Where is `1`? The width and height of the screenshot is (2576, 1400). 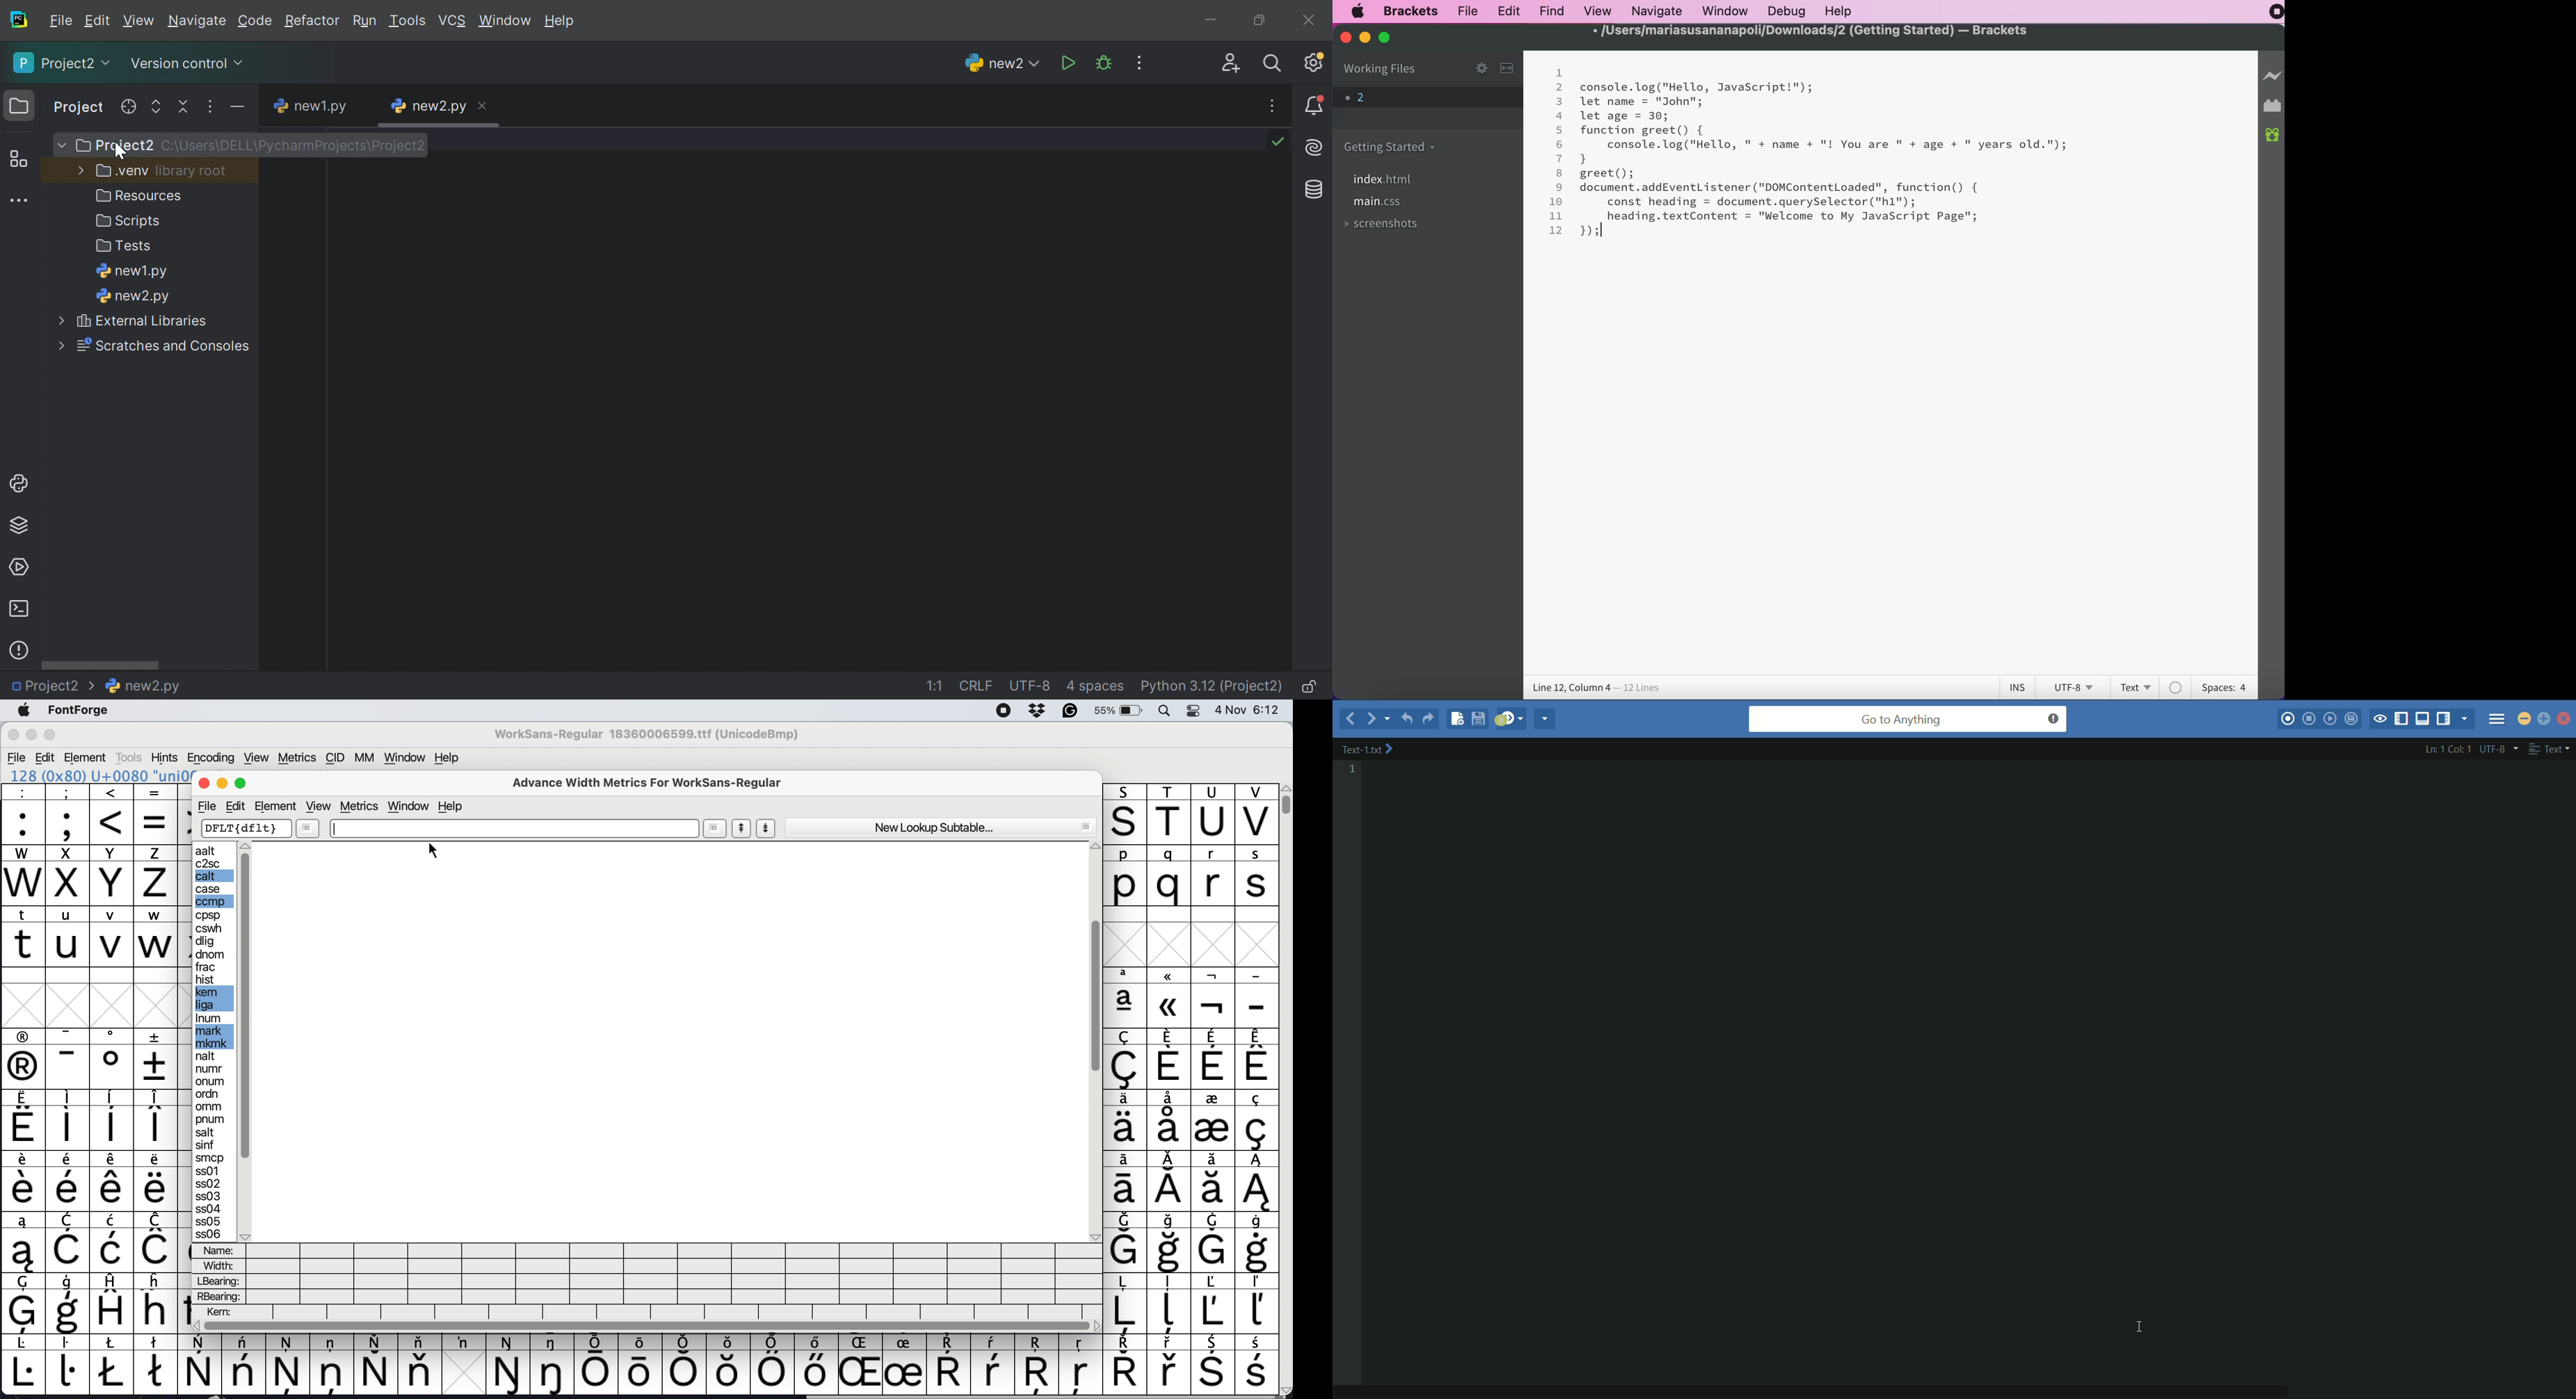 1 is located at coordinates (1560, 73).